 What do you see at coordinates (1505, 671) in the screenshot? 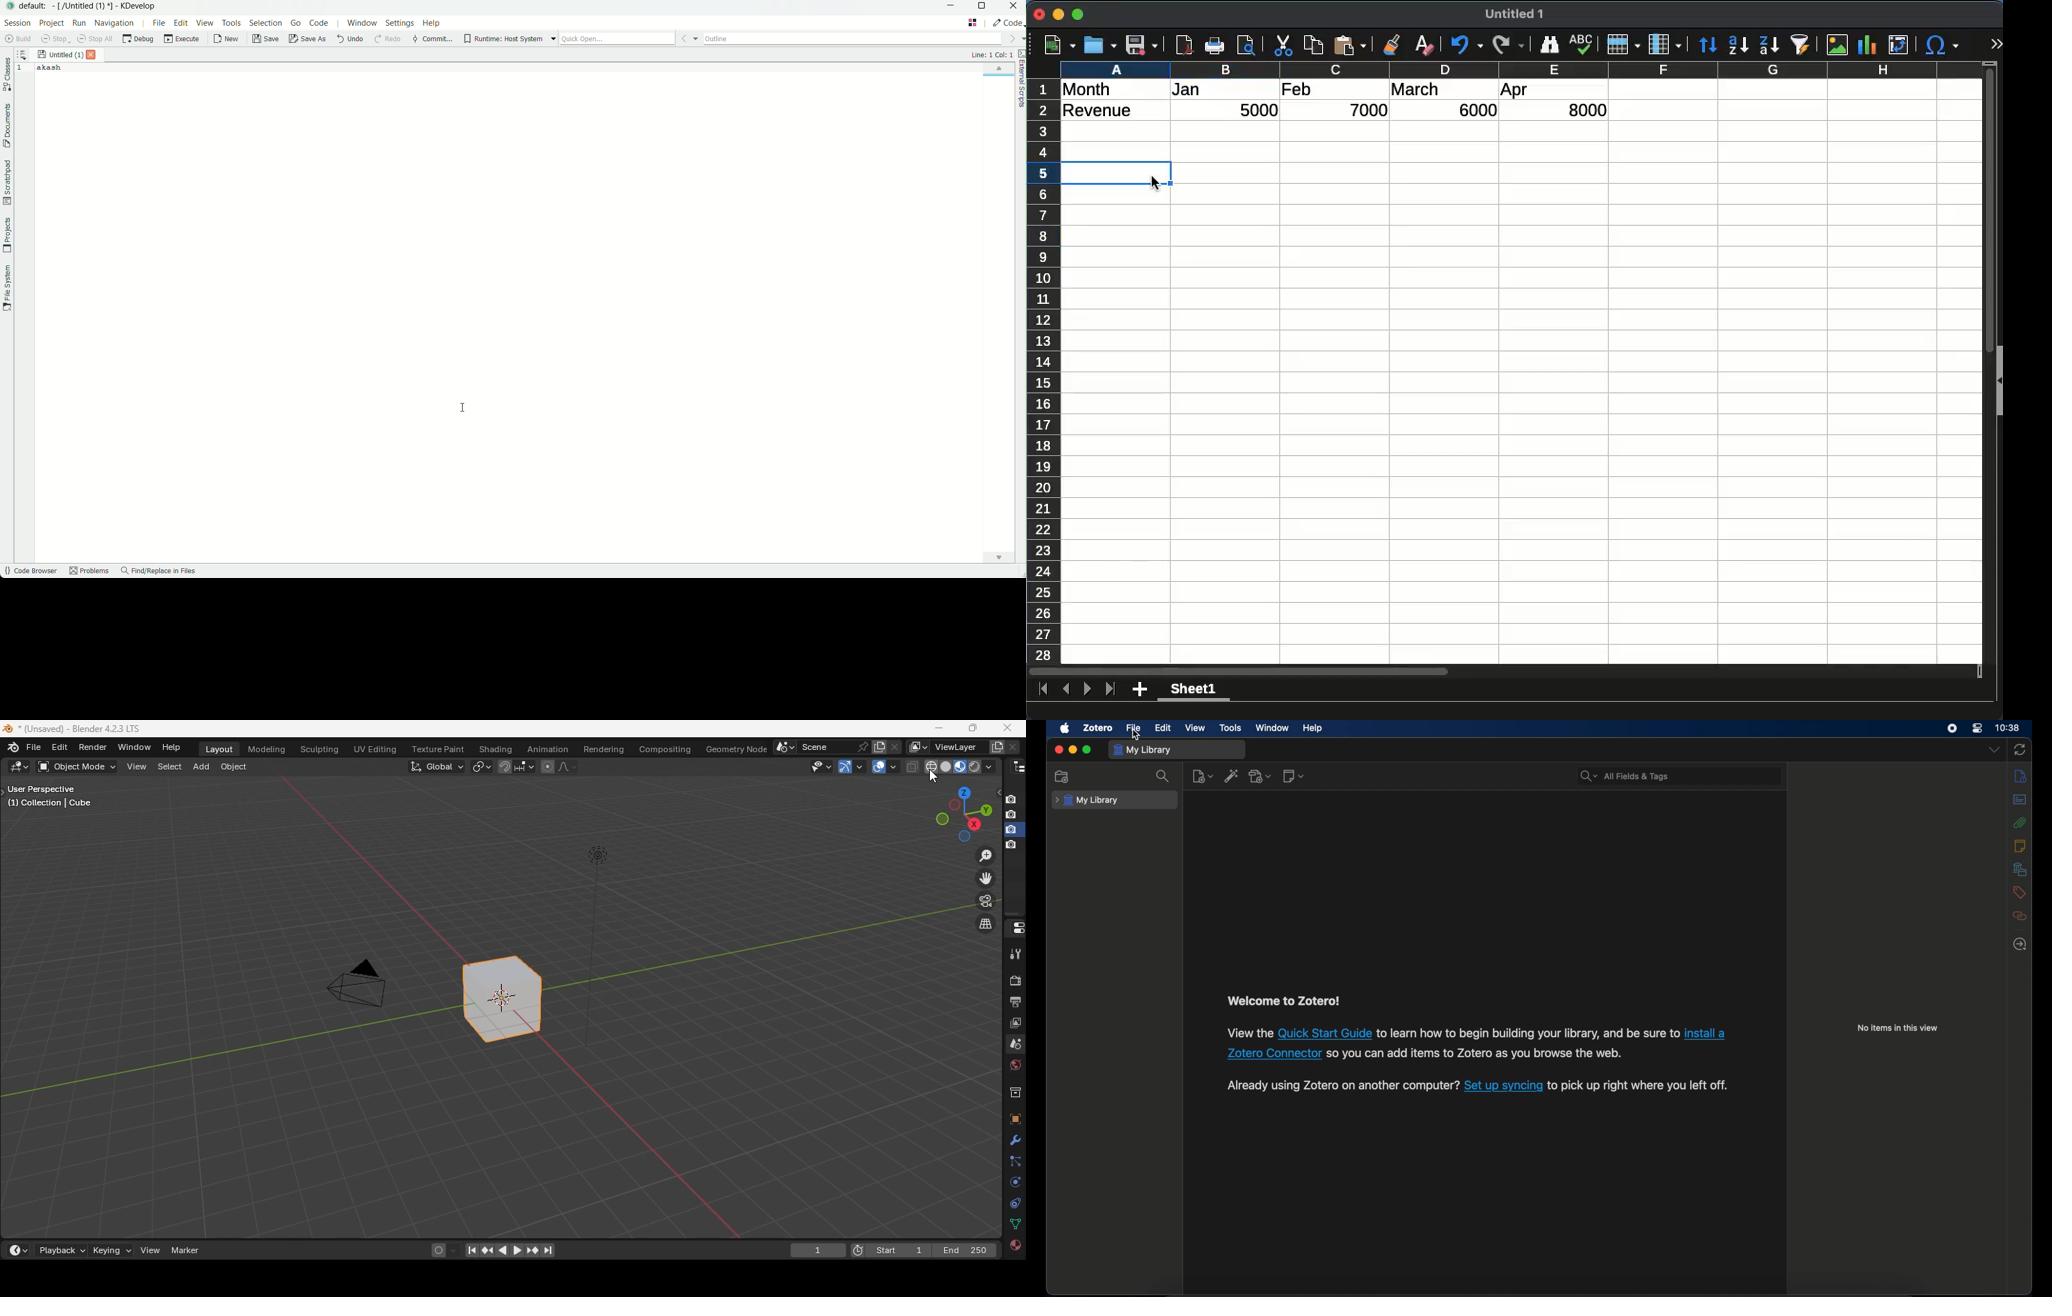
I see `Horizontal scroll` at bounding box center [1505, 671].